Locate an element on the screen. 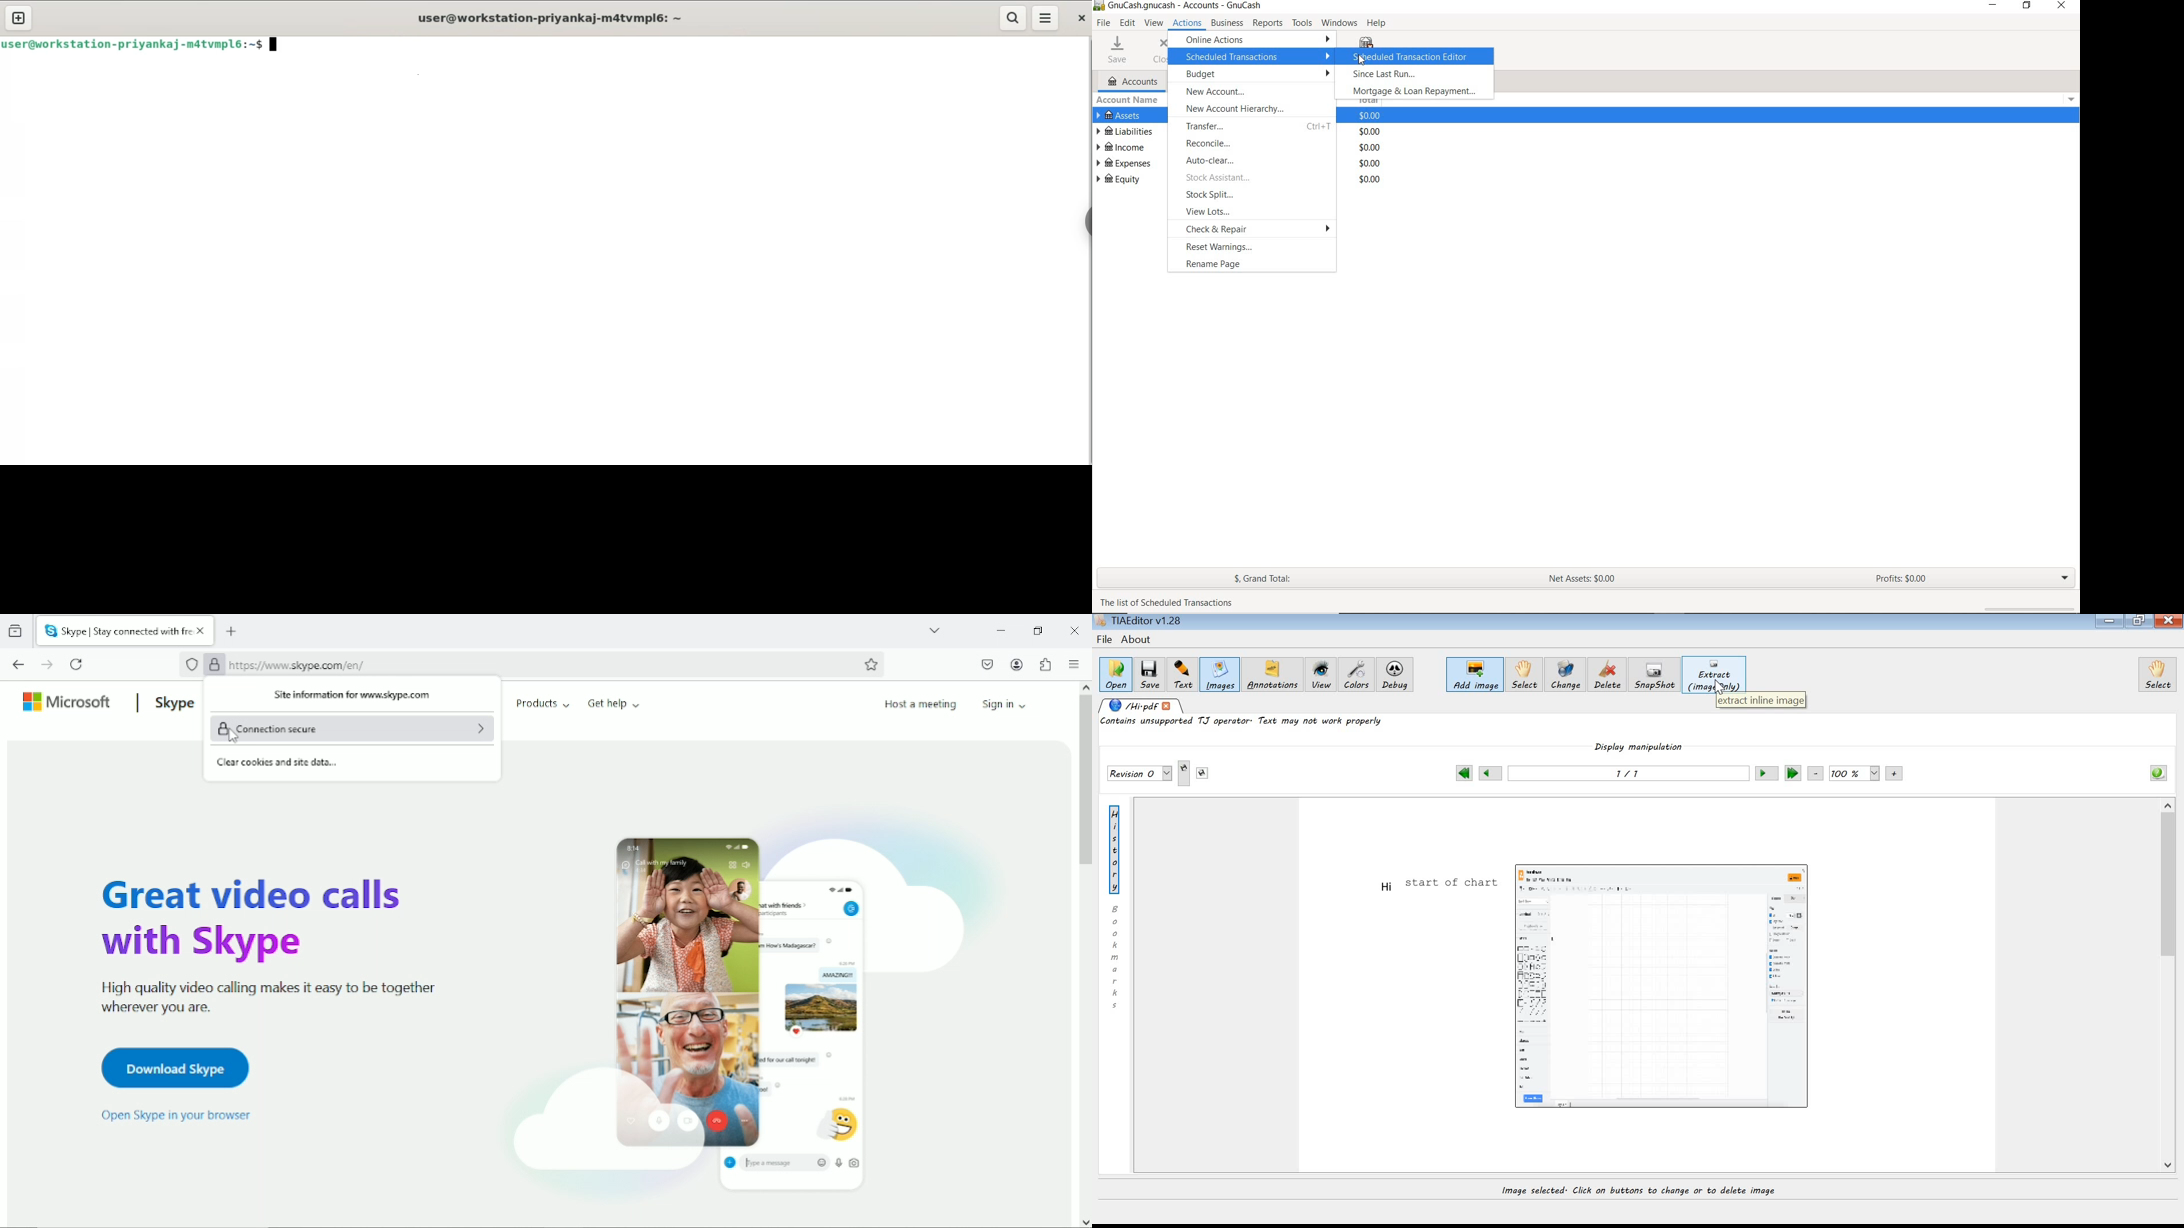 Image resolution: width=2184 pixels, height=1232 pixels. New tab is located at coordinates (232, 632).